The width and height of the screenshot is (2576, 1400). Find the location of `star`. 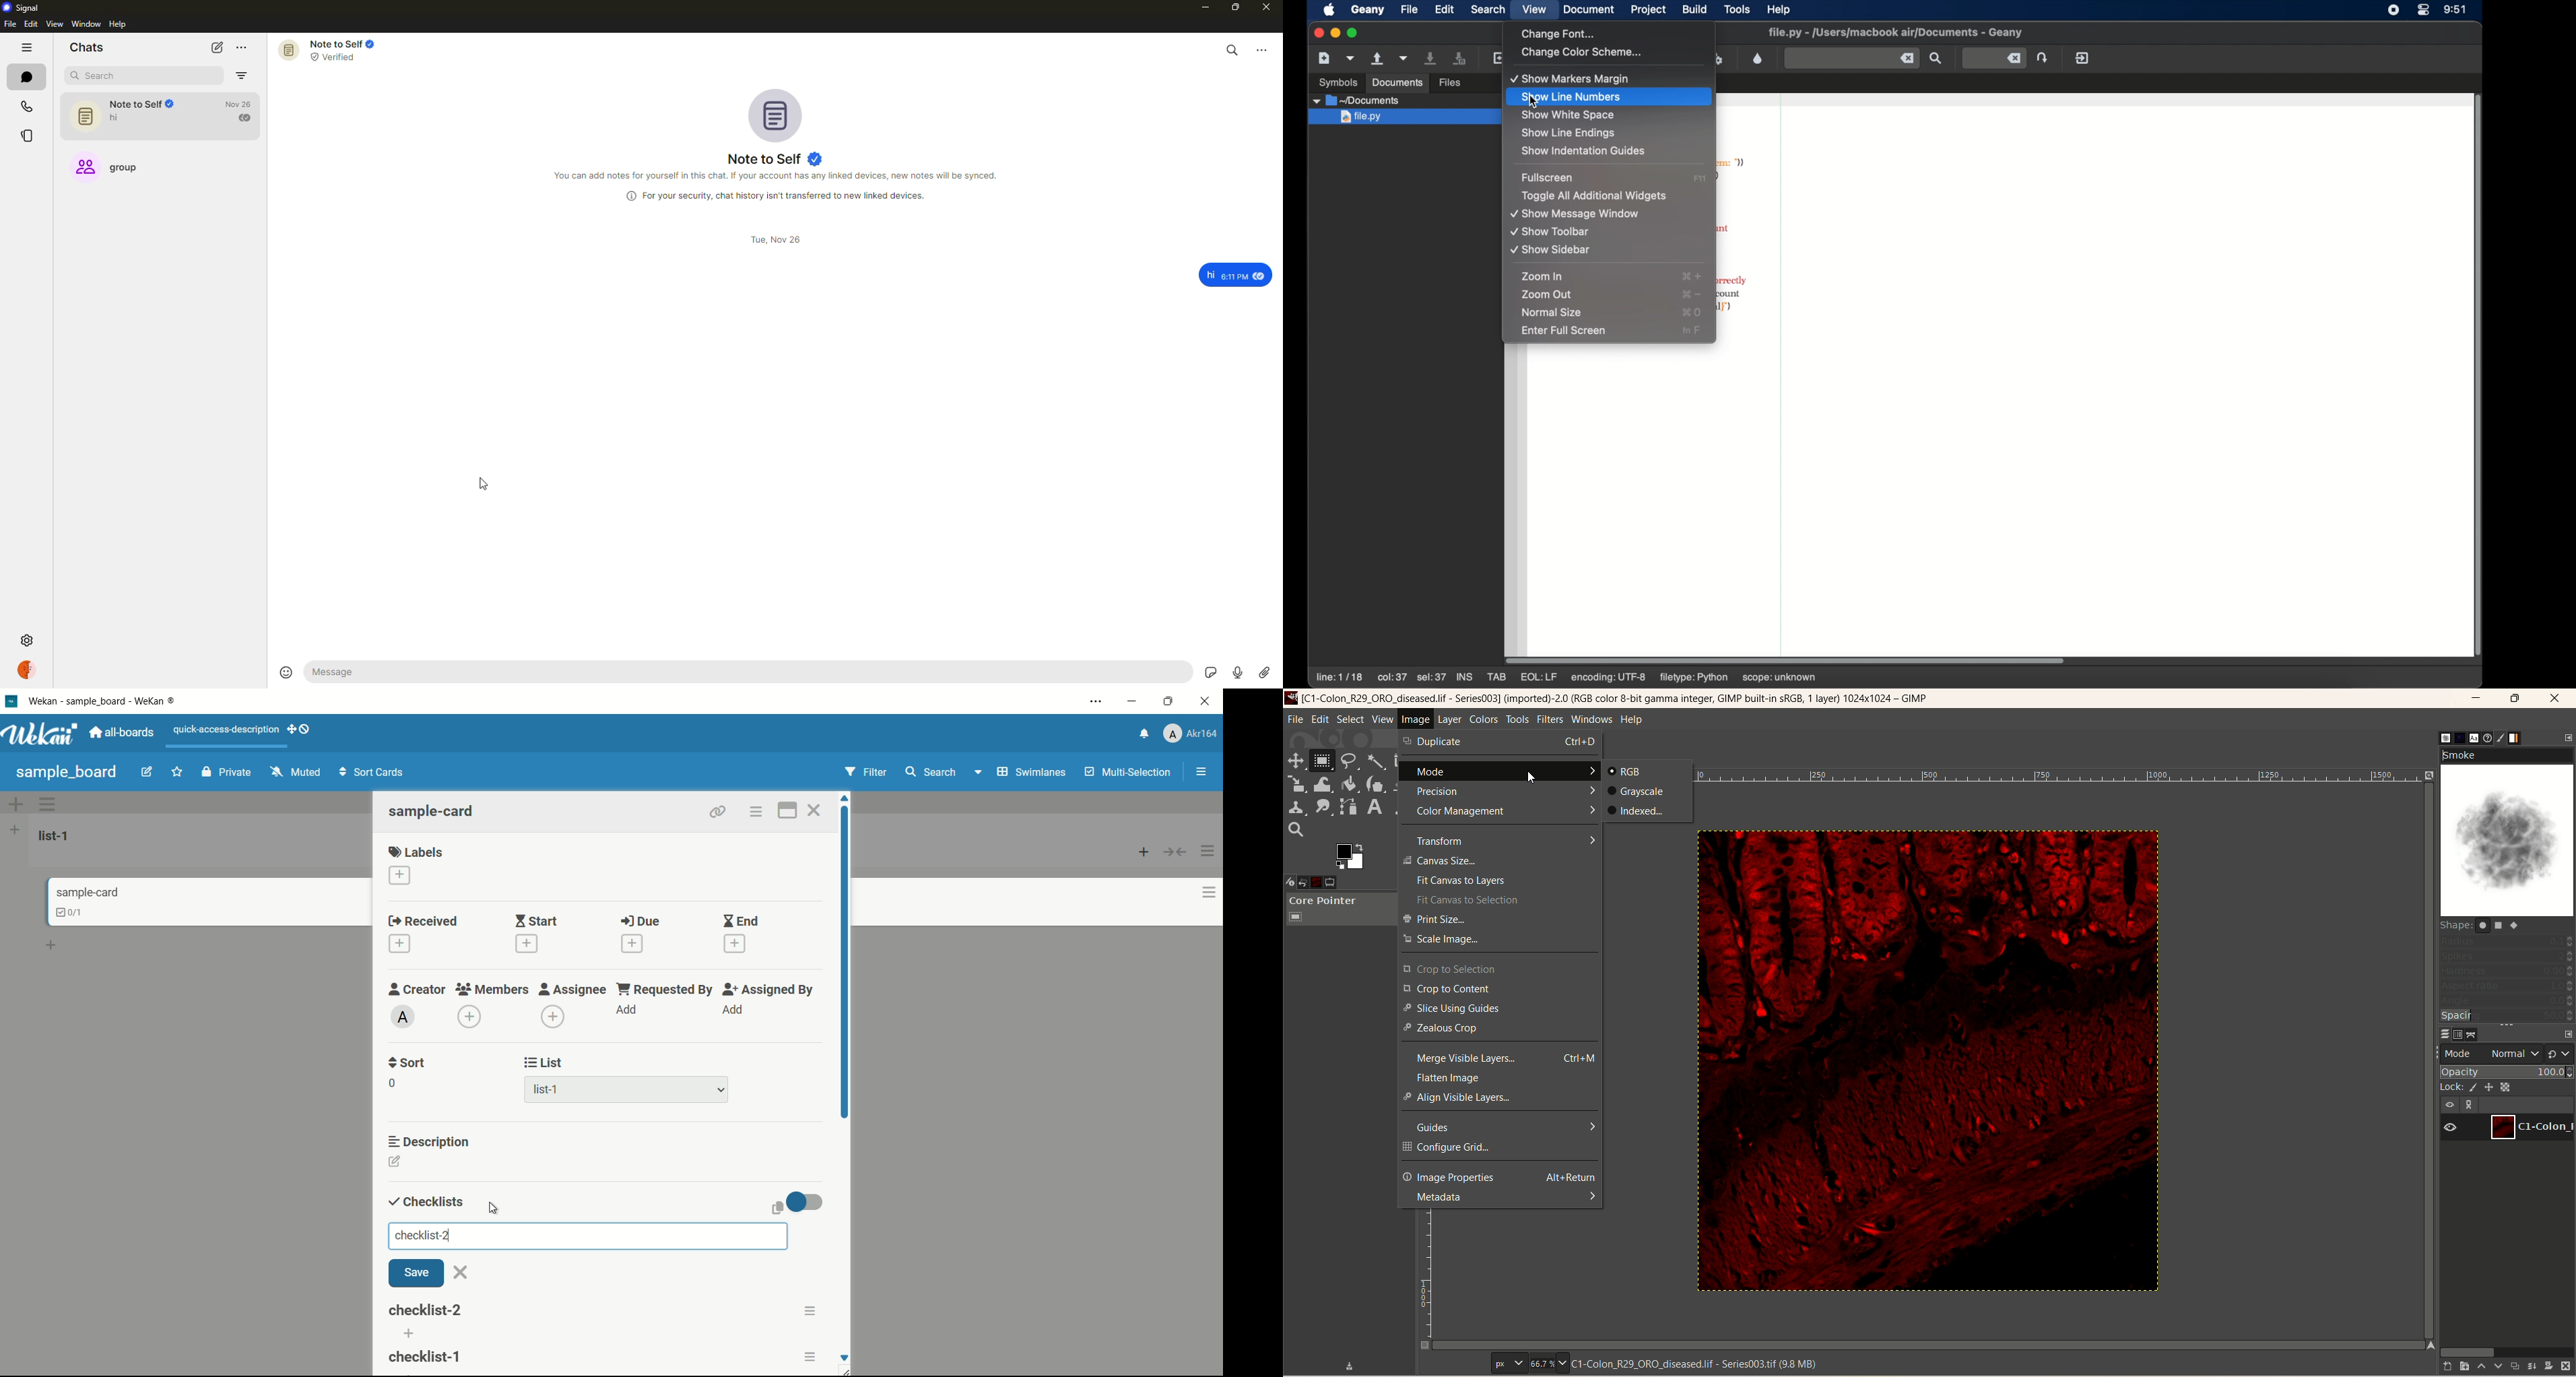

star is located at coordinates (179, 773).